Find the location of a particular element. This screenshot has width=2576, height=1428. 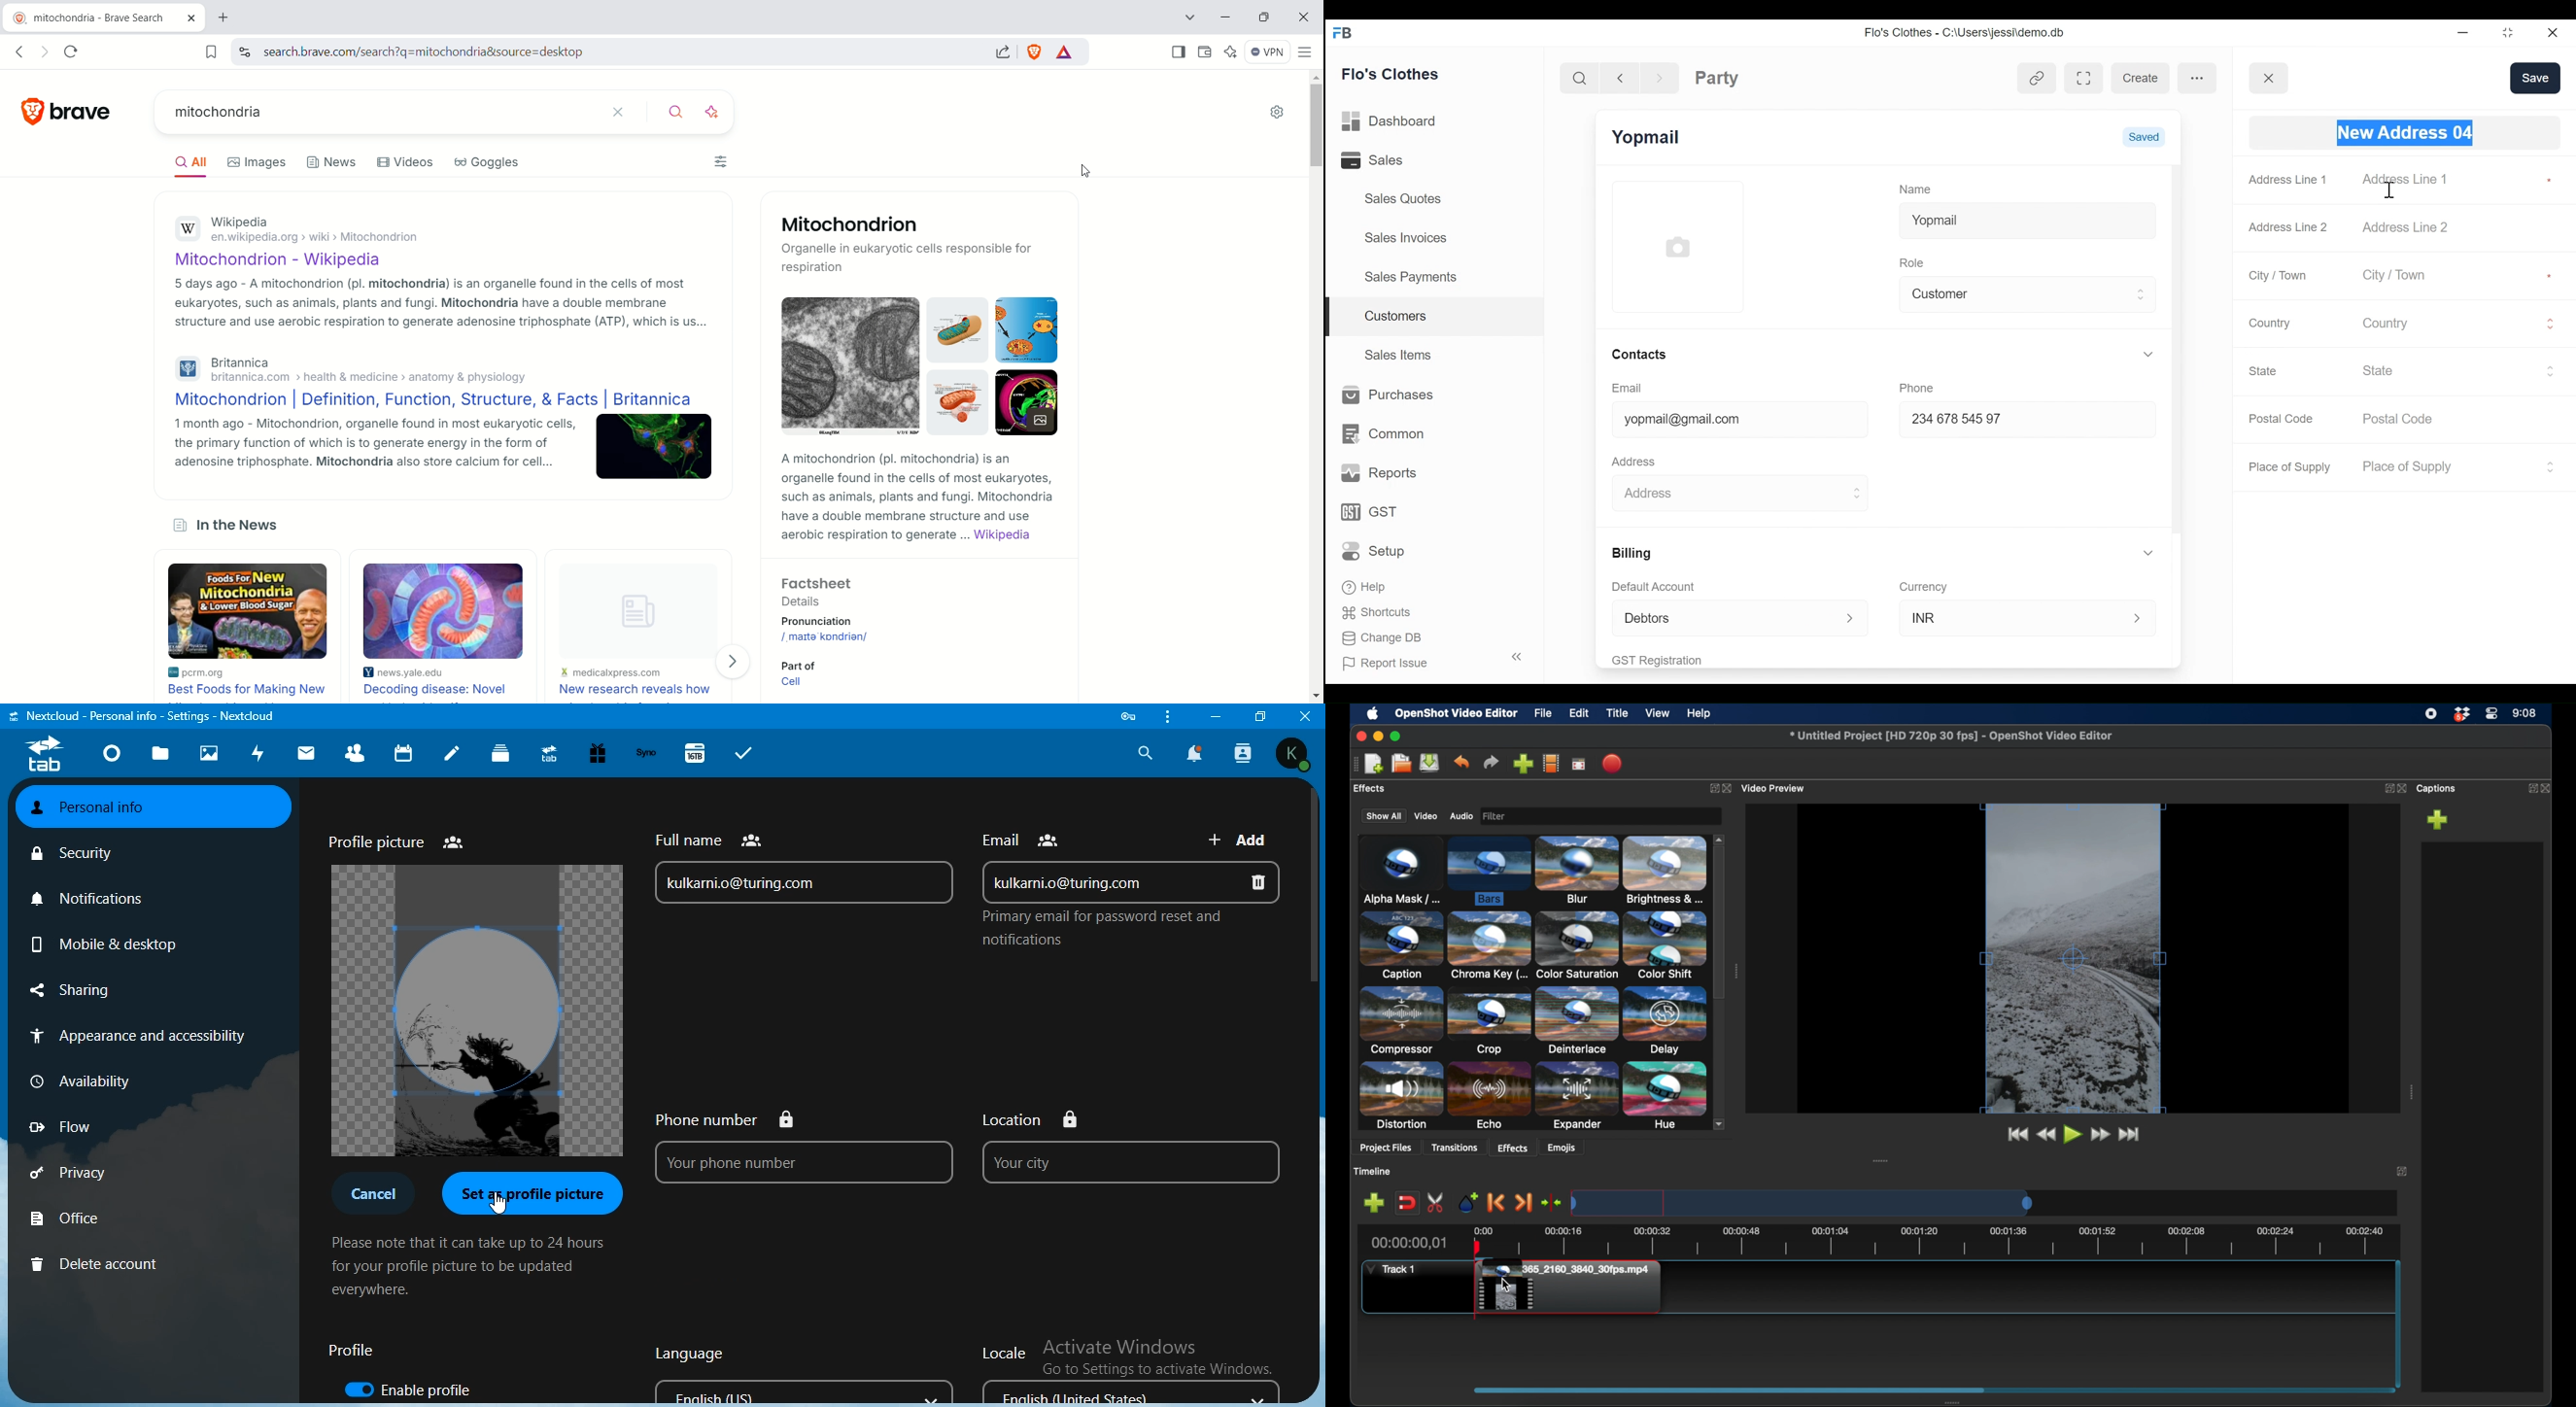

Place of Supply is located at coordinates (2445, 467).